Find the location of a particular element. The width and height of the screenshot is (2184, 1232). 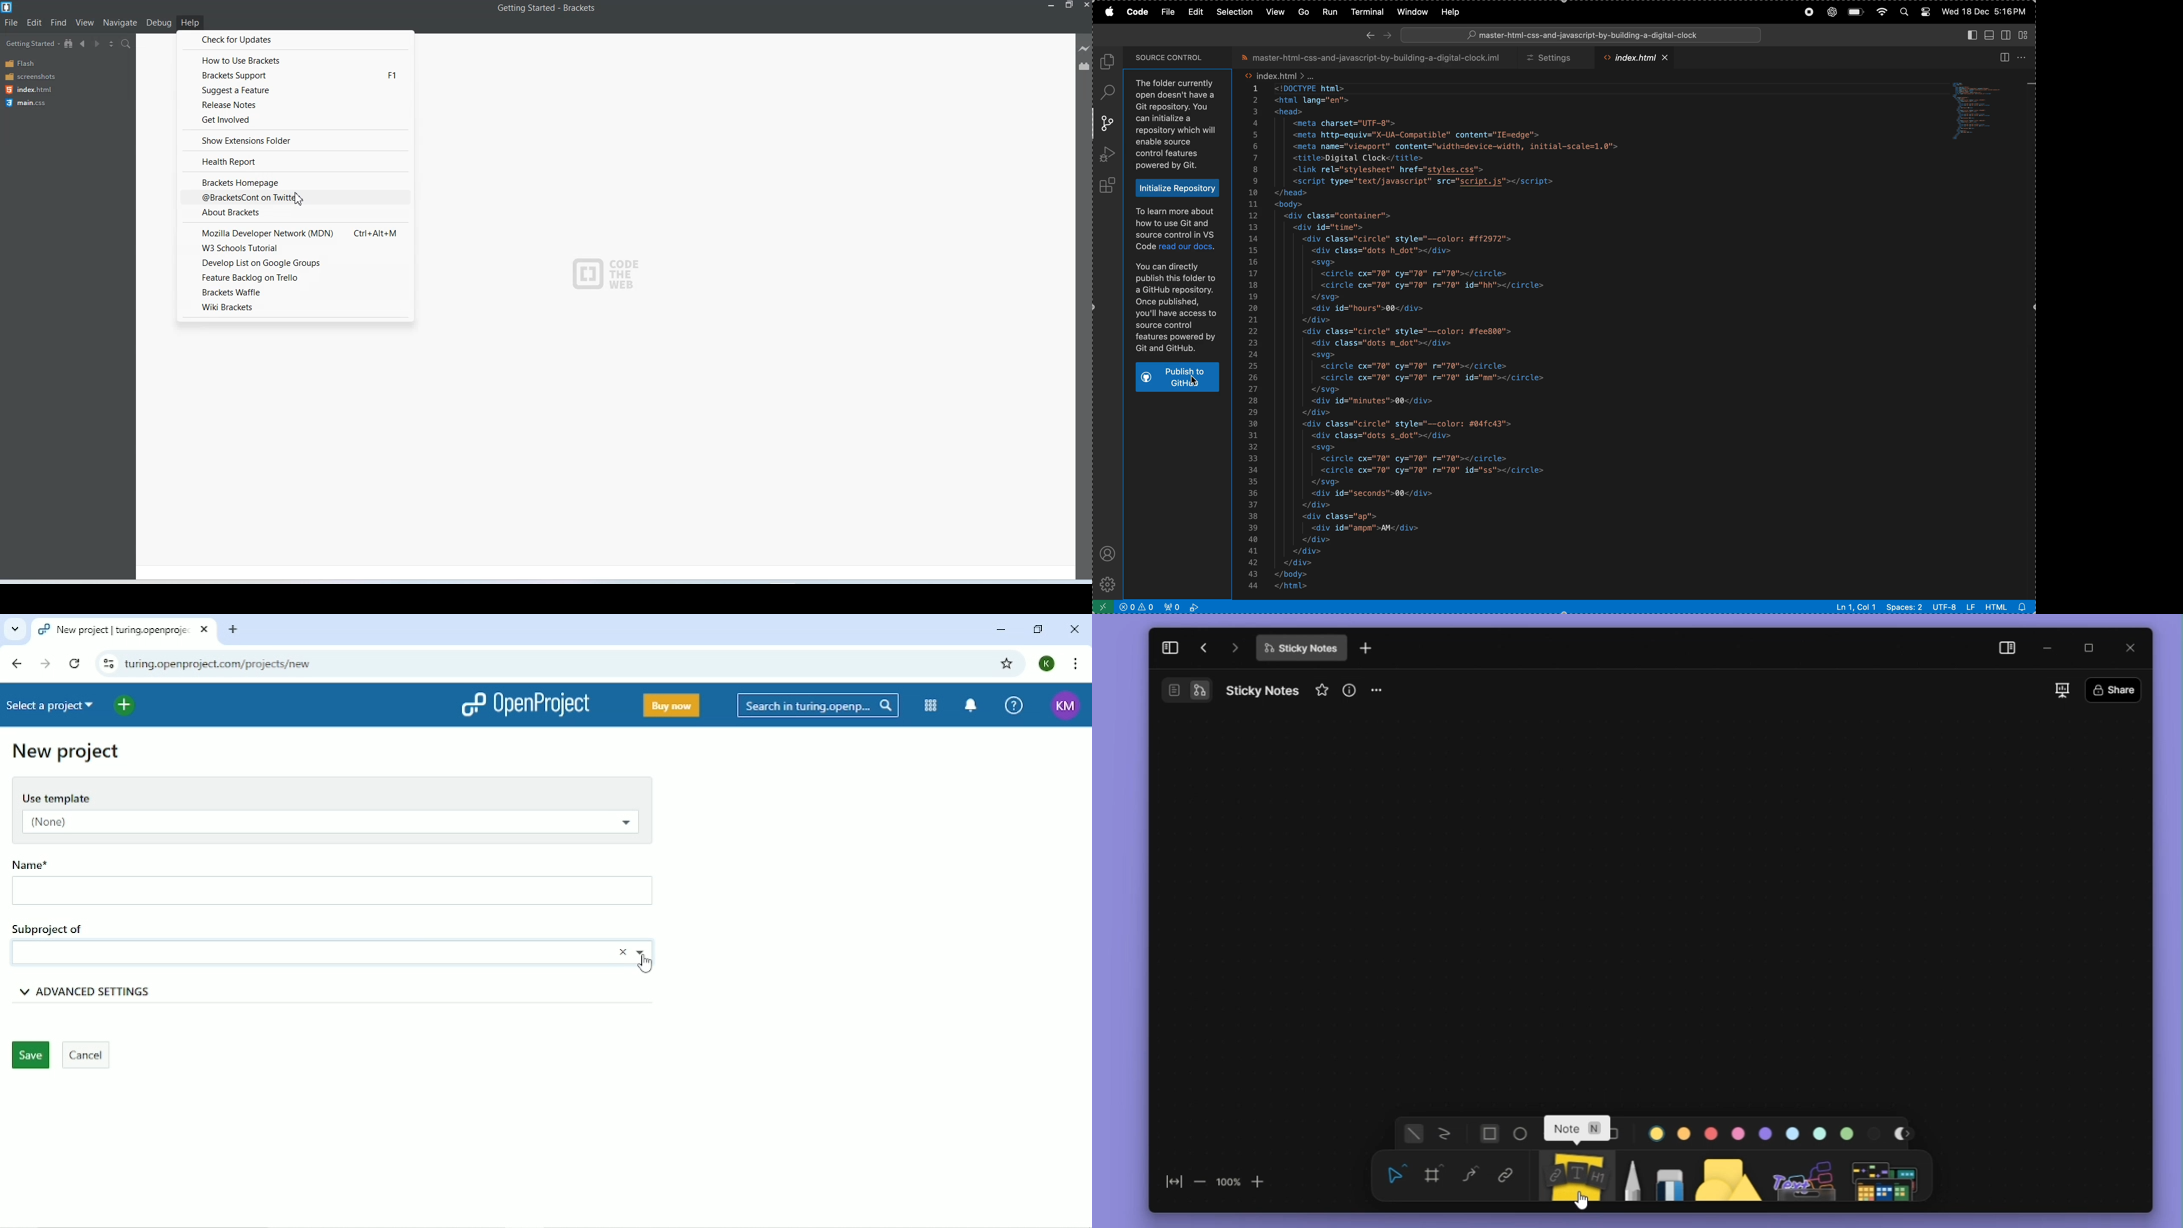

apple menu is located at coordinates (1111, 12).